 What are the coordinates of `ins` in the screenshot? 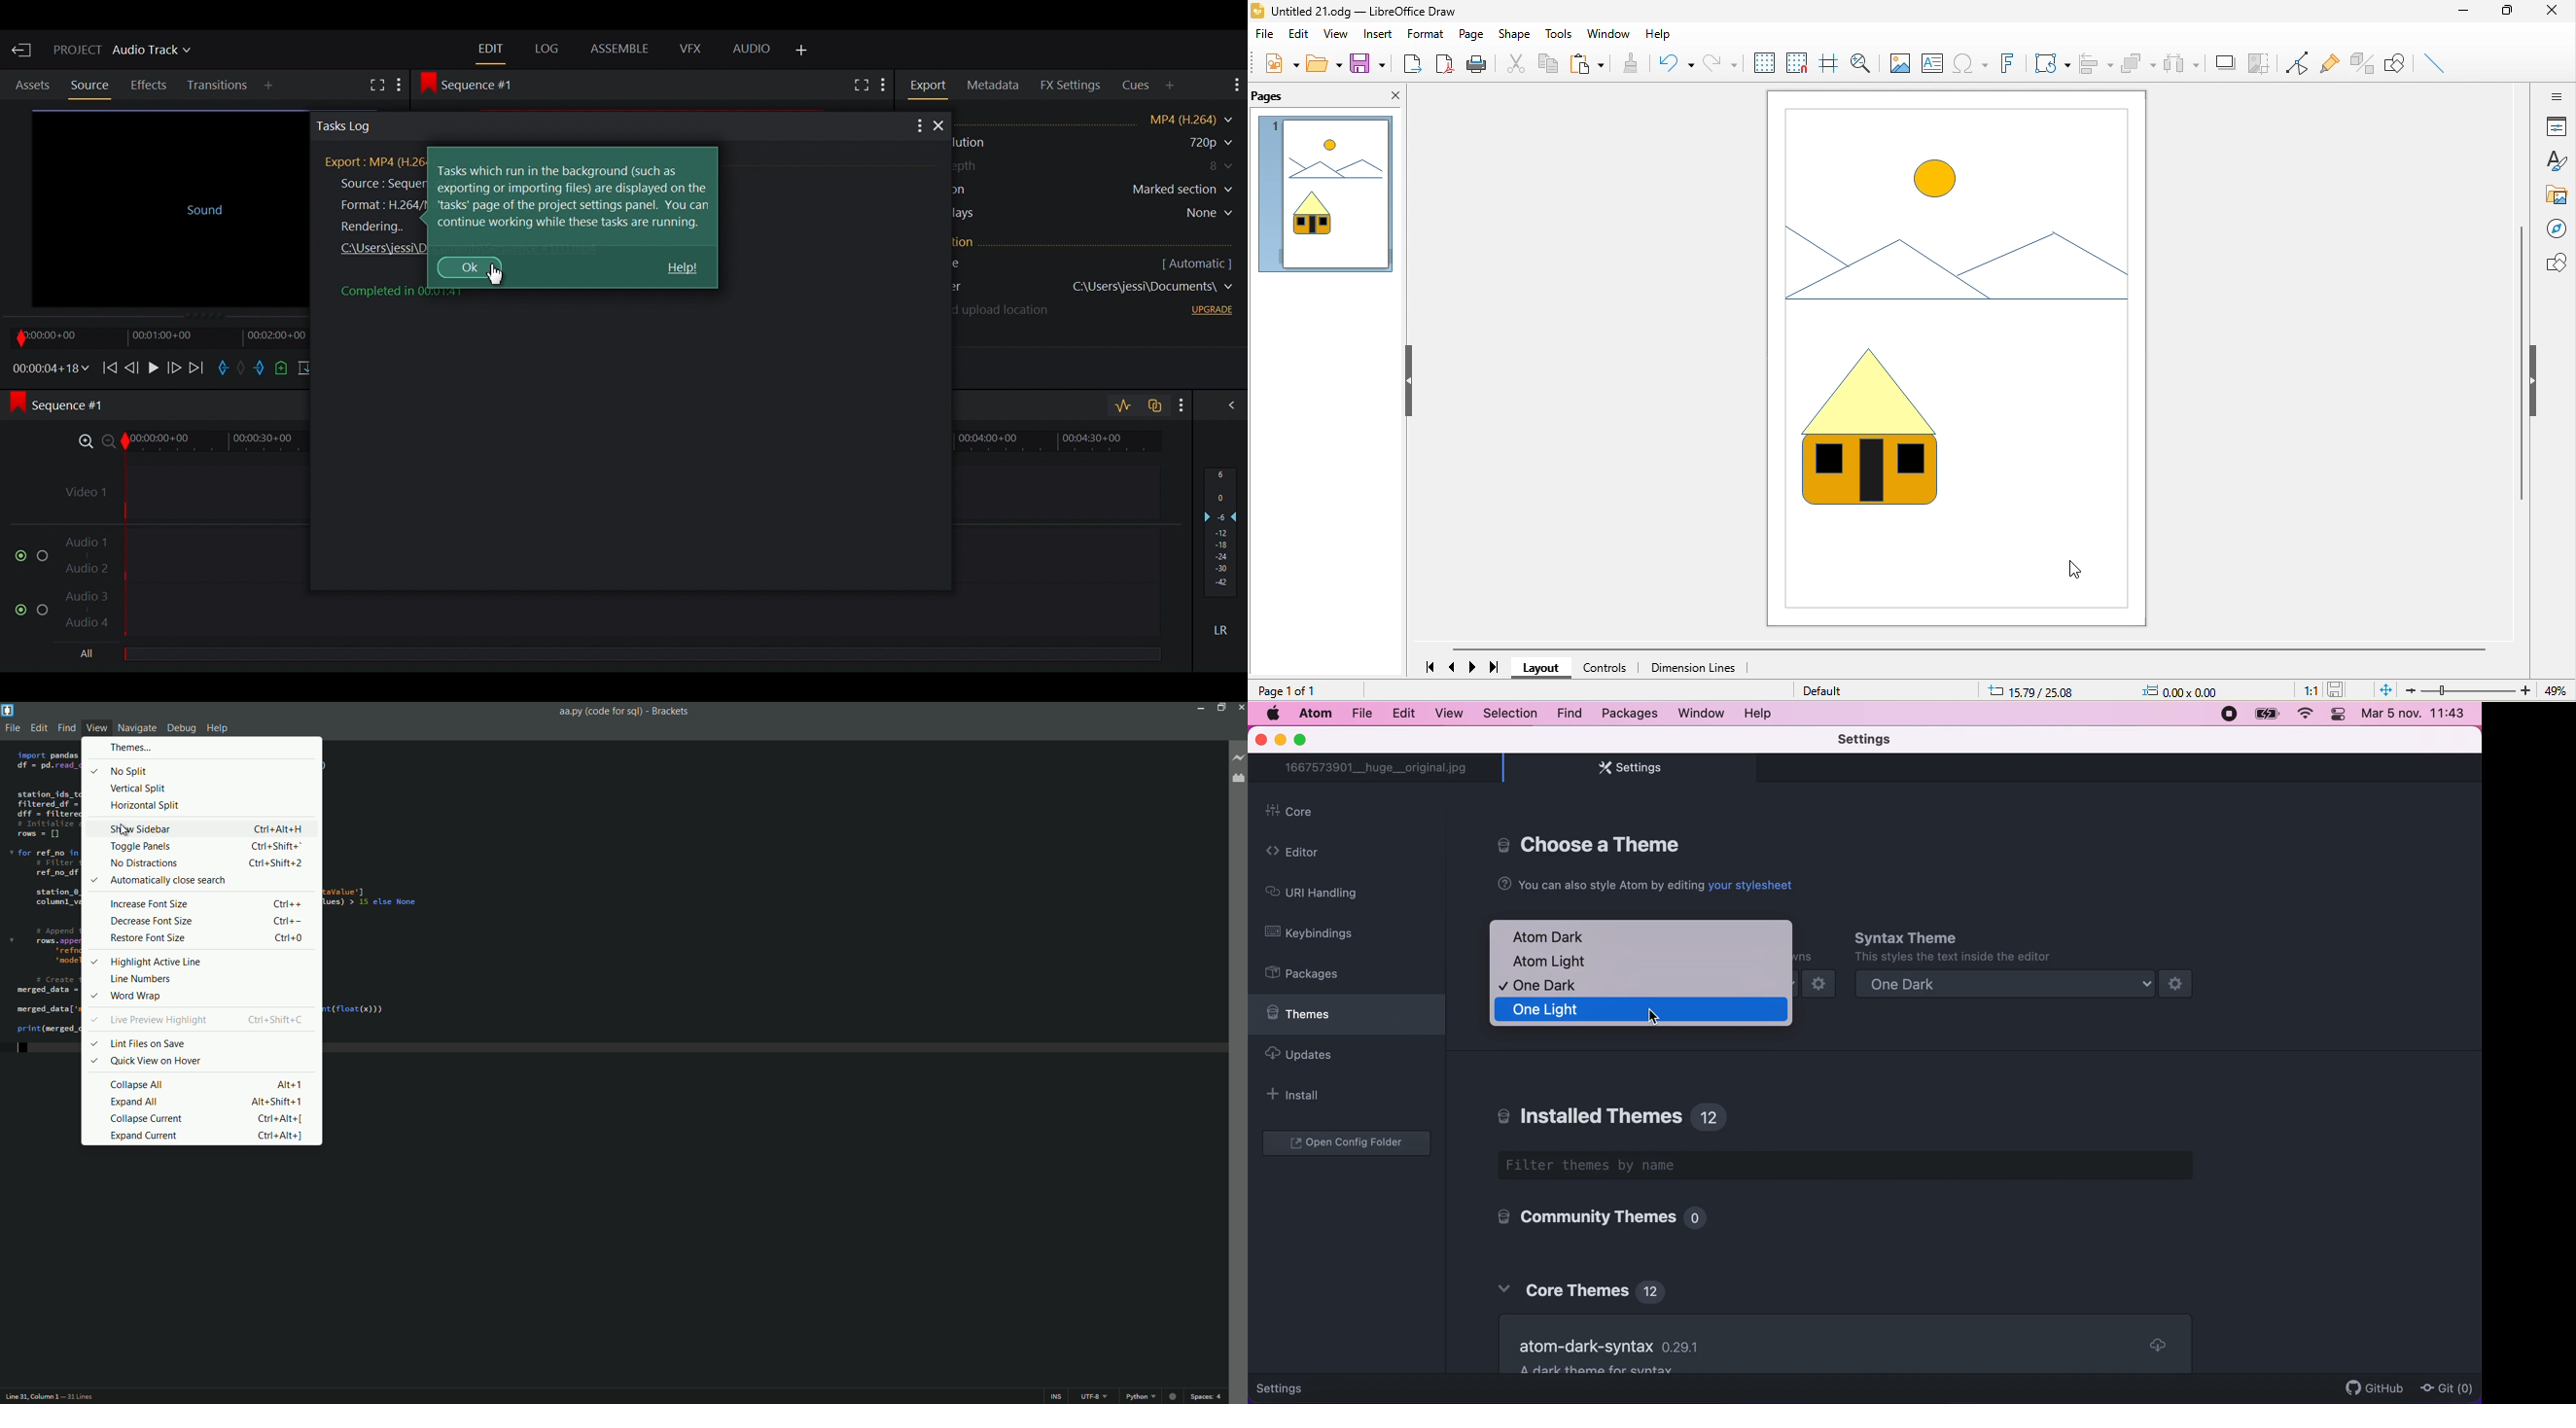 It's located at (1058, 1397).